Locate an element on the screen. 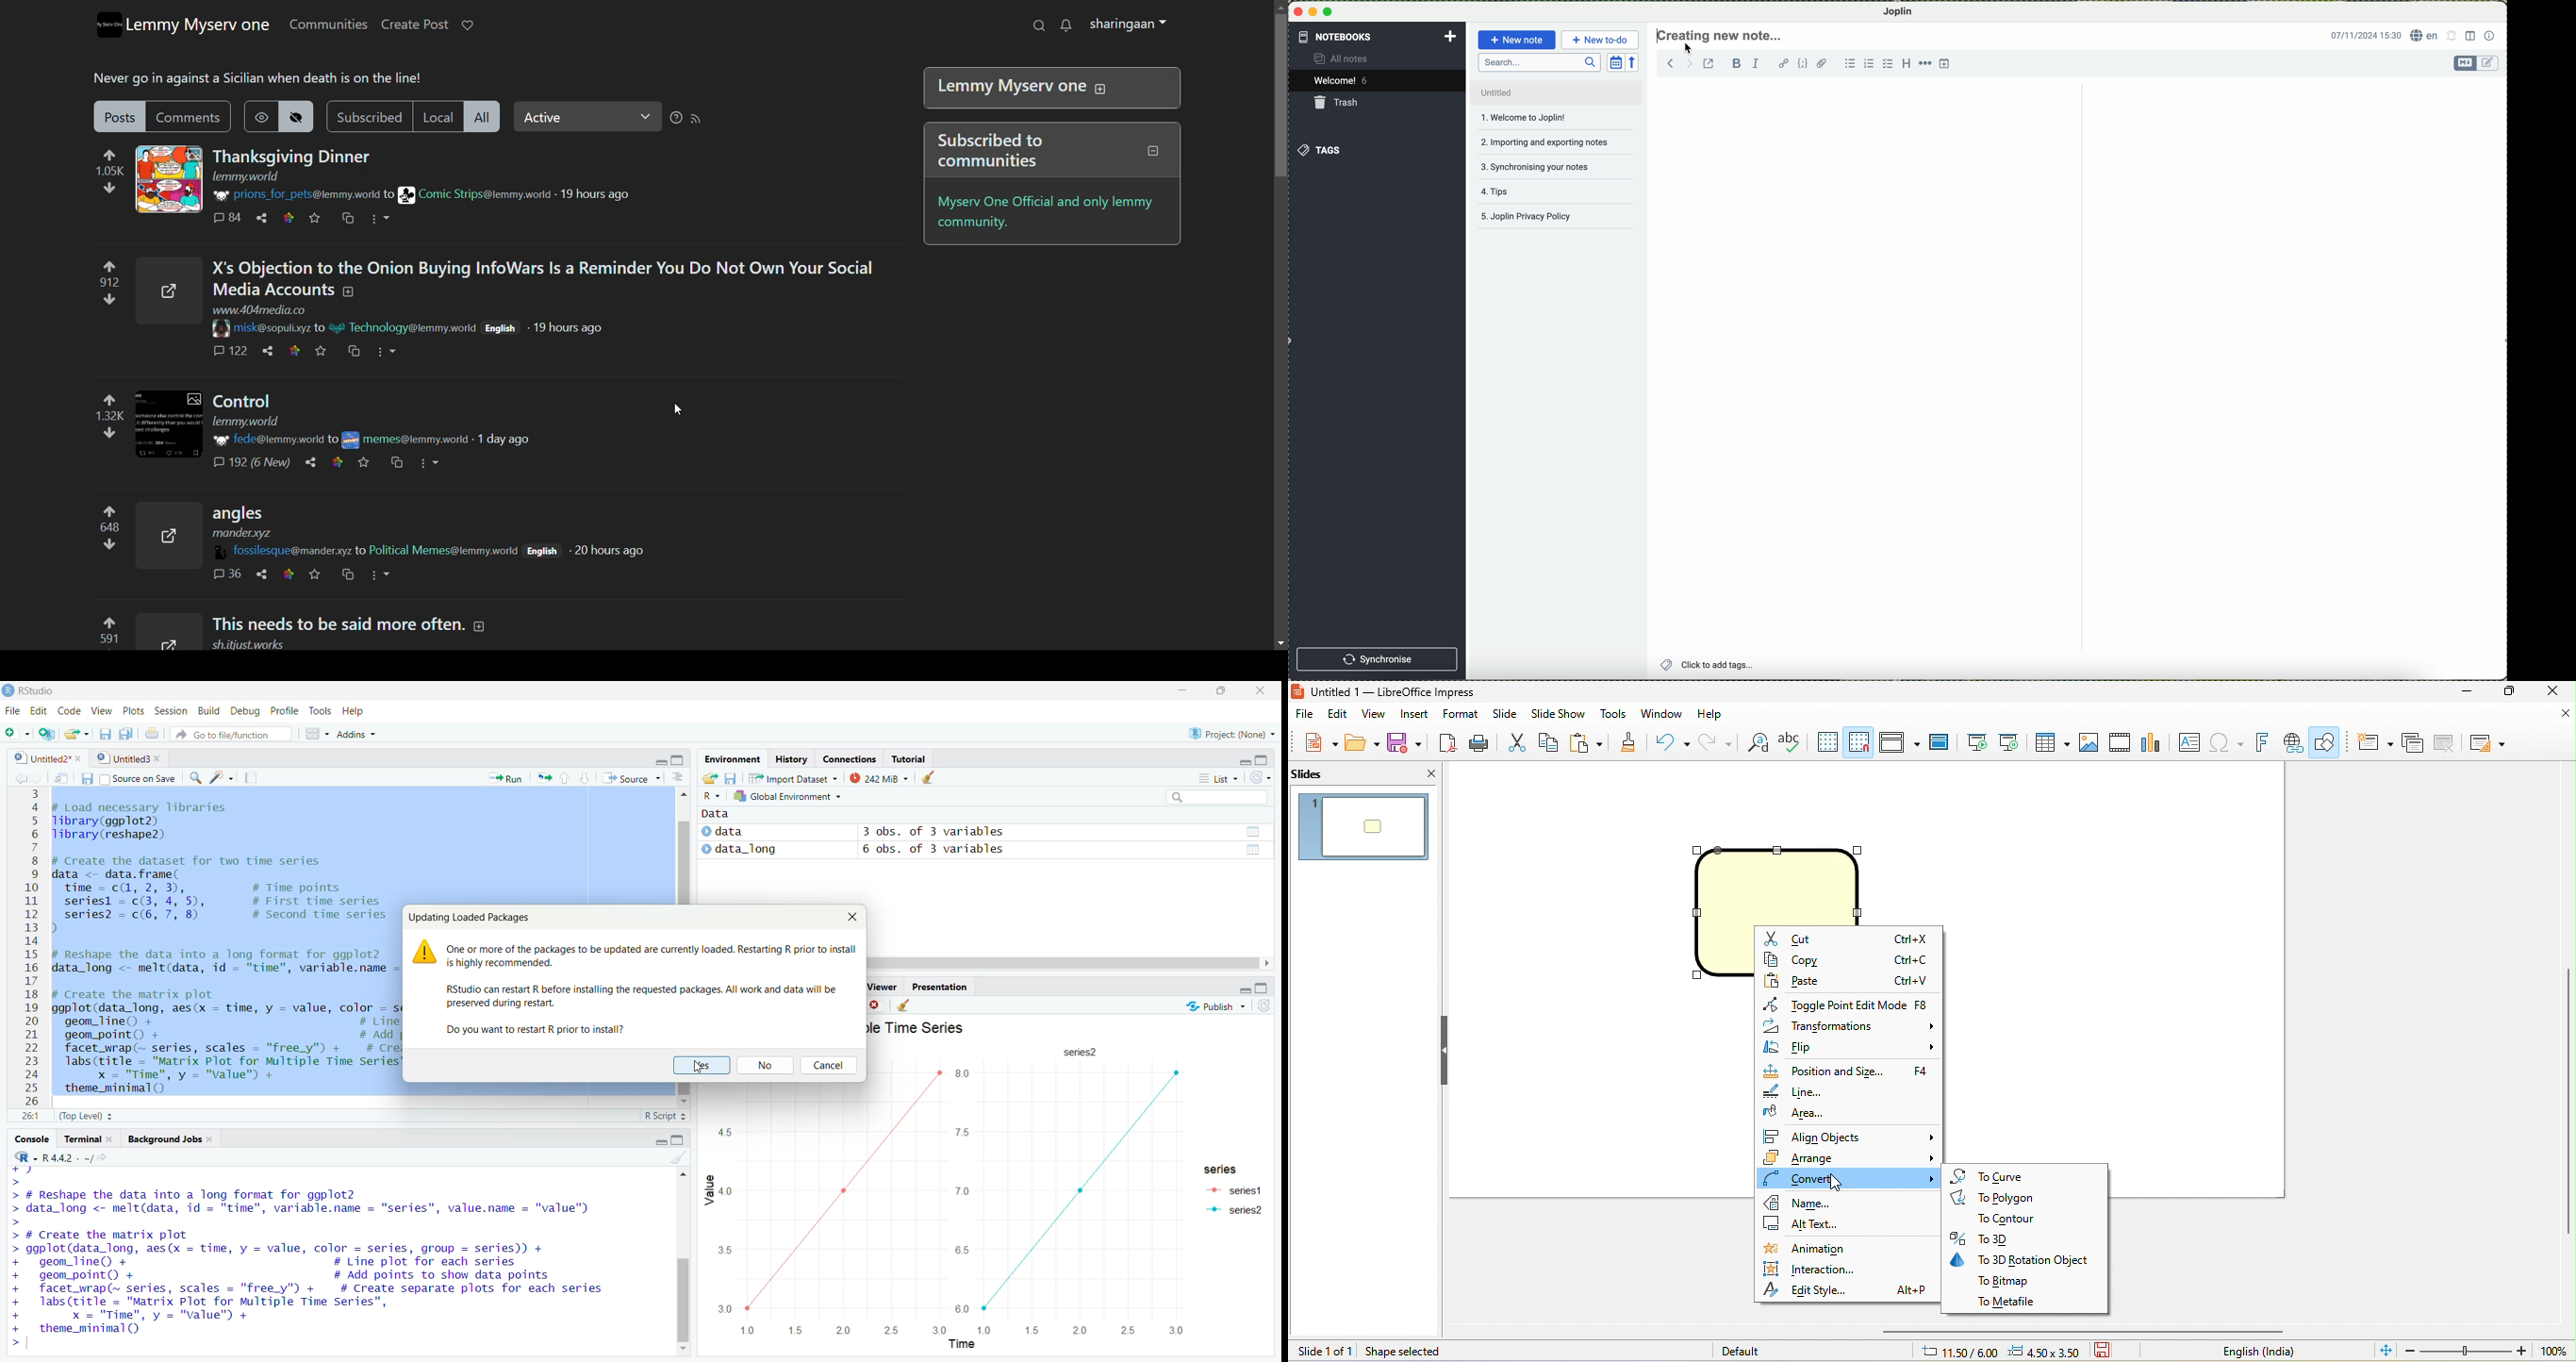 The width and height of the screenshot is (2576, 1372). navigate is located at coordinates (1673, 64).